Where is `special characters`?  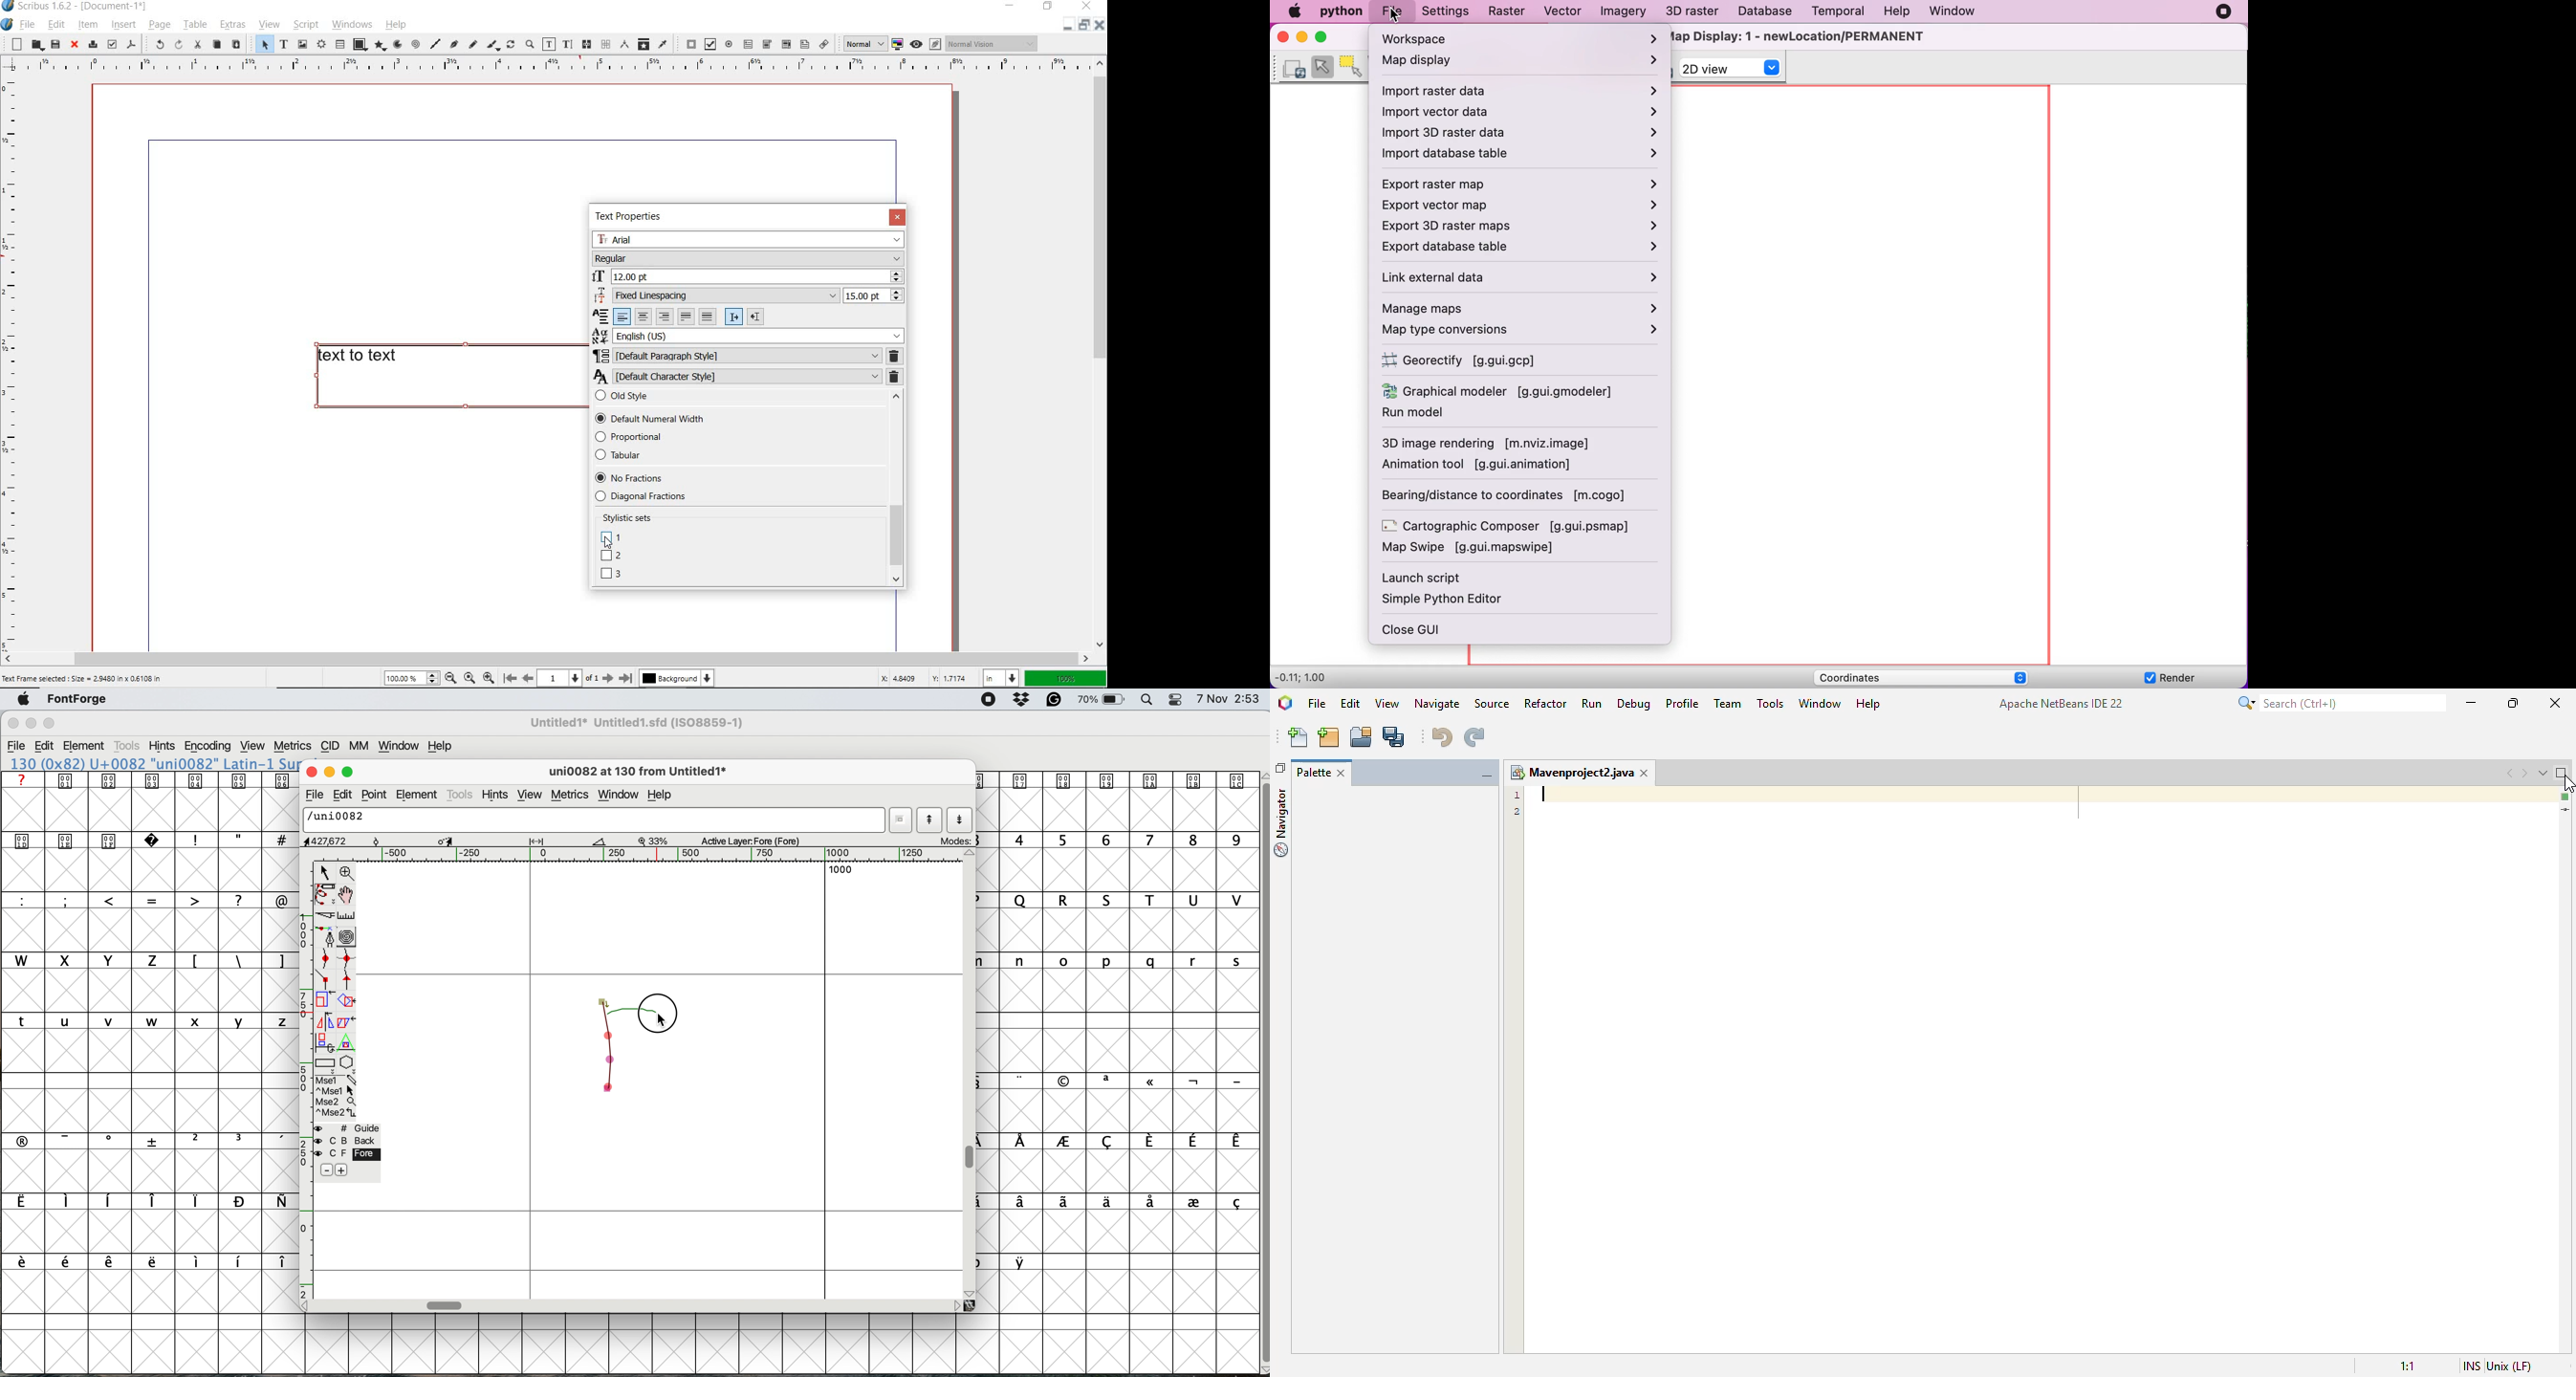
special characters is located at coordinates (1111, 1080).